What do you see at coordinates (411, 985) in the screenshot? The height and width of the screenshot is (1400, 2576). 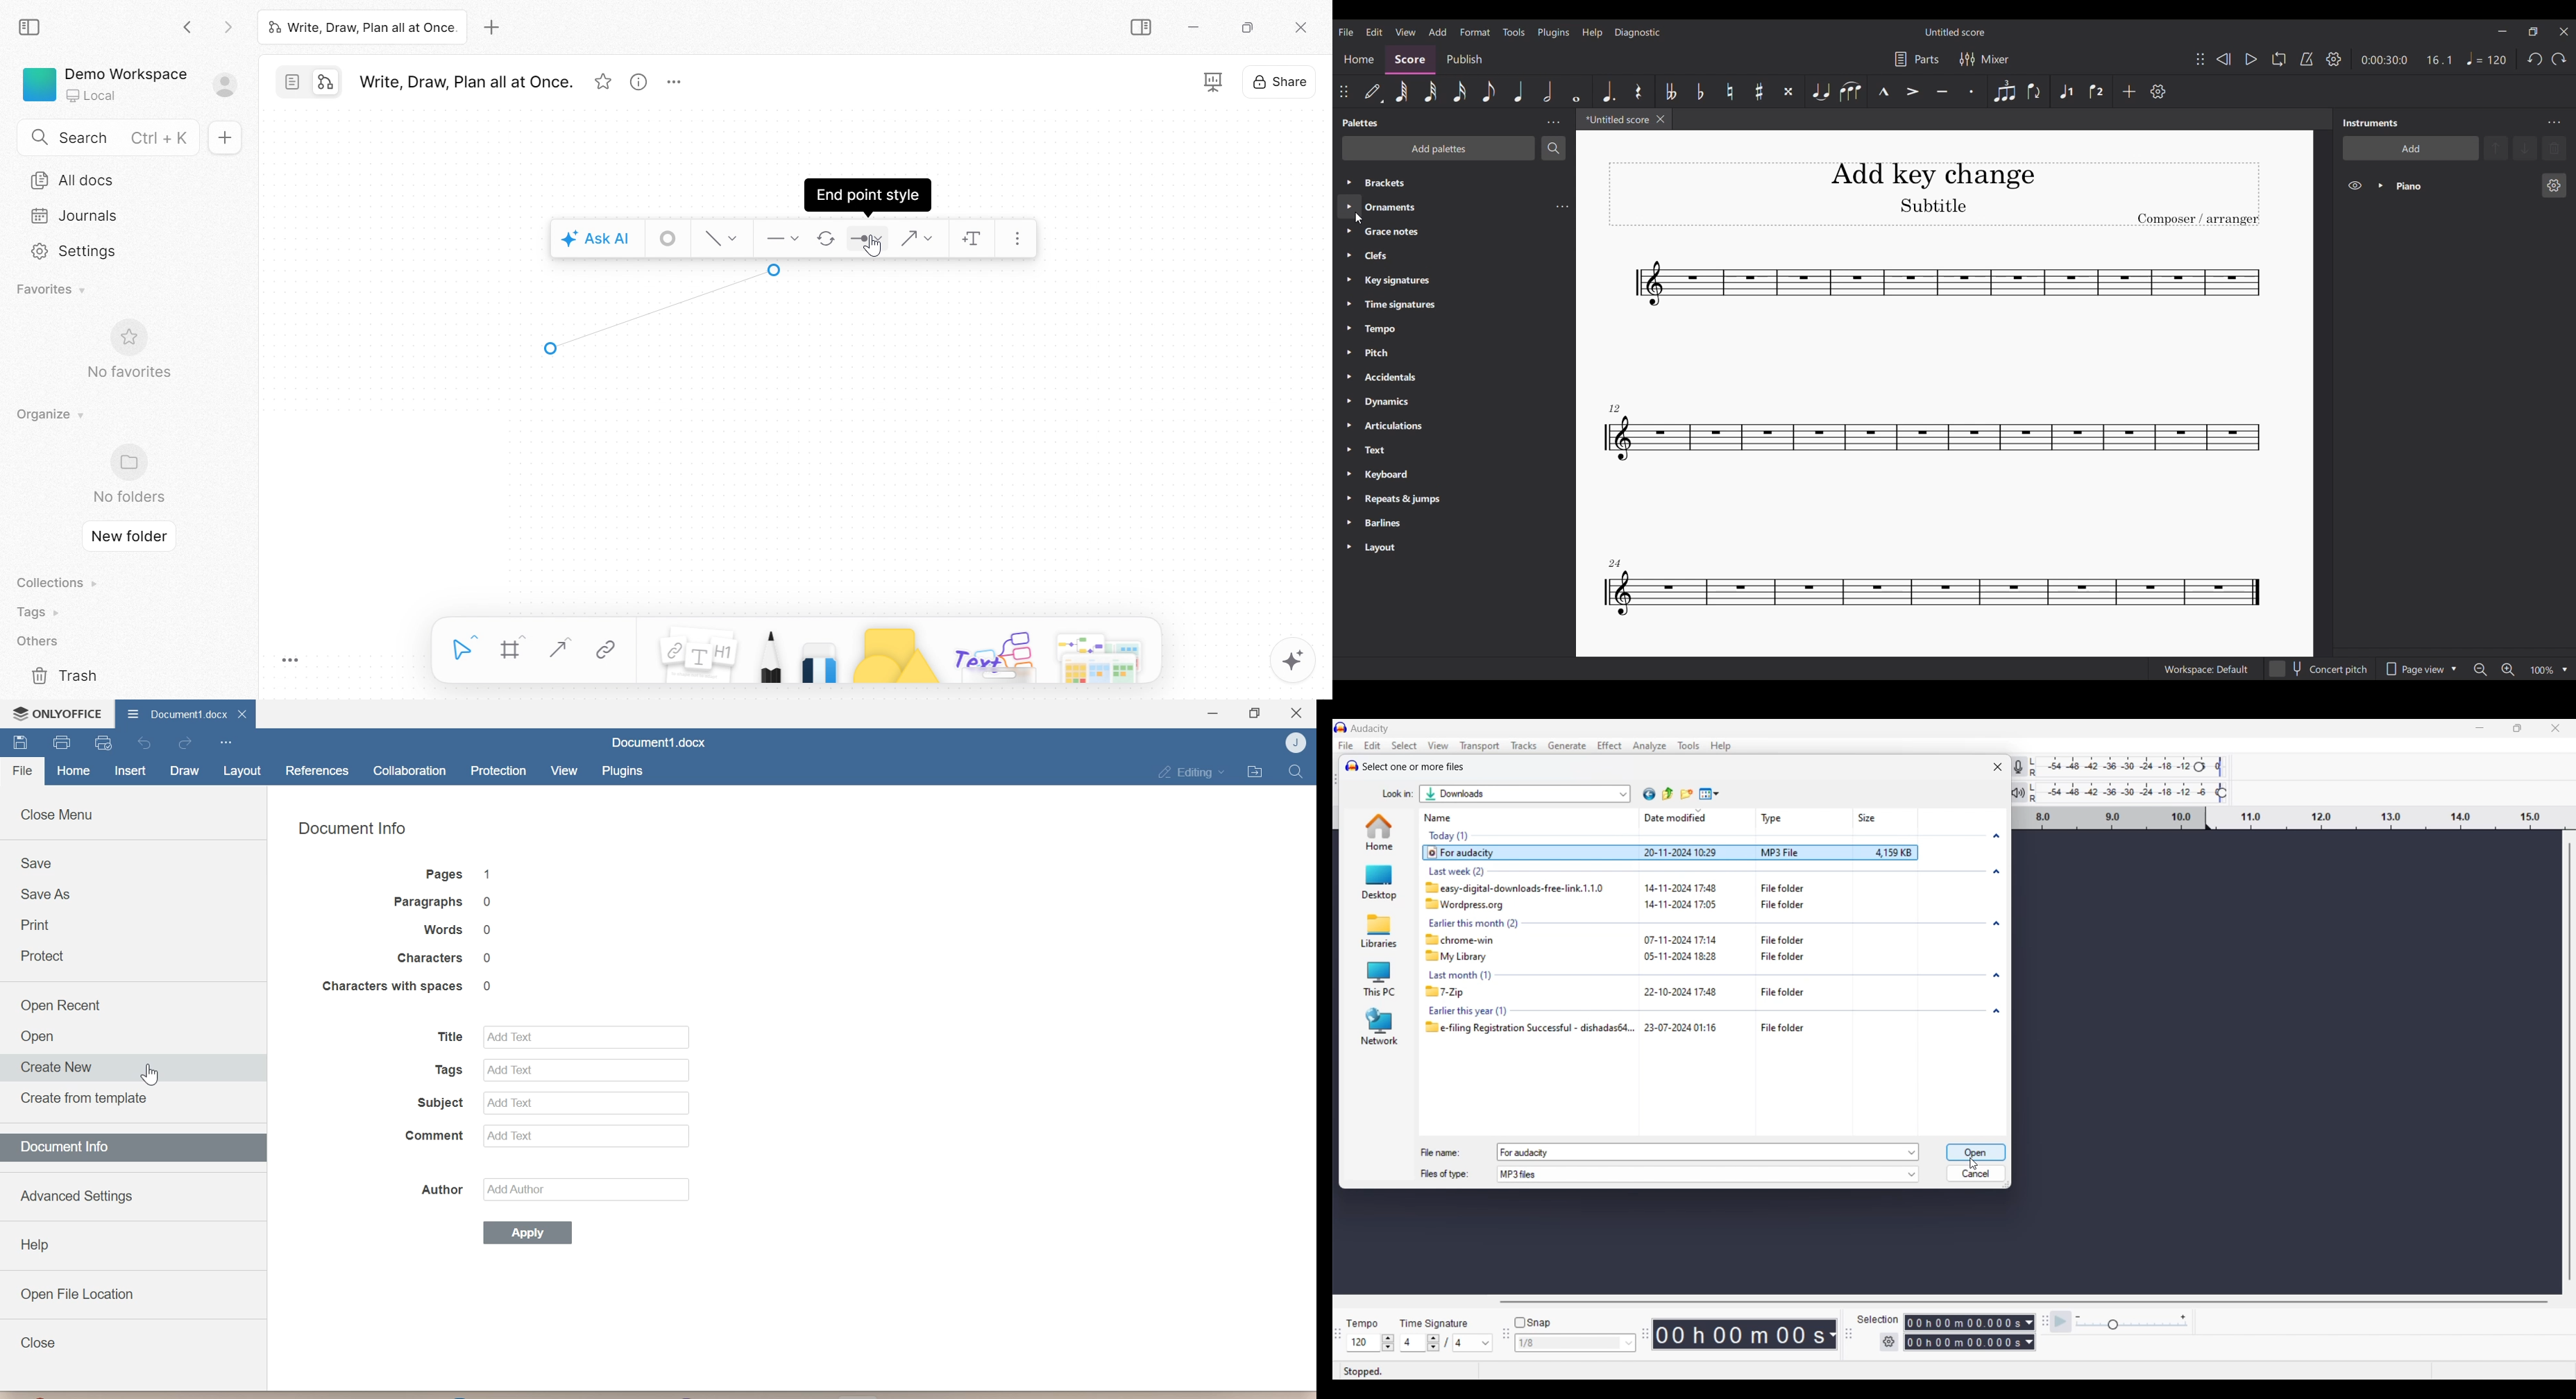 I see `Characters with spaces 0` at bounding box center [411, 985].